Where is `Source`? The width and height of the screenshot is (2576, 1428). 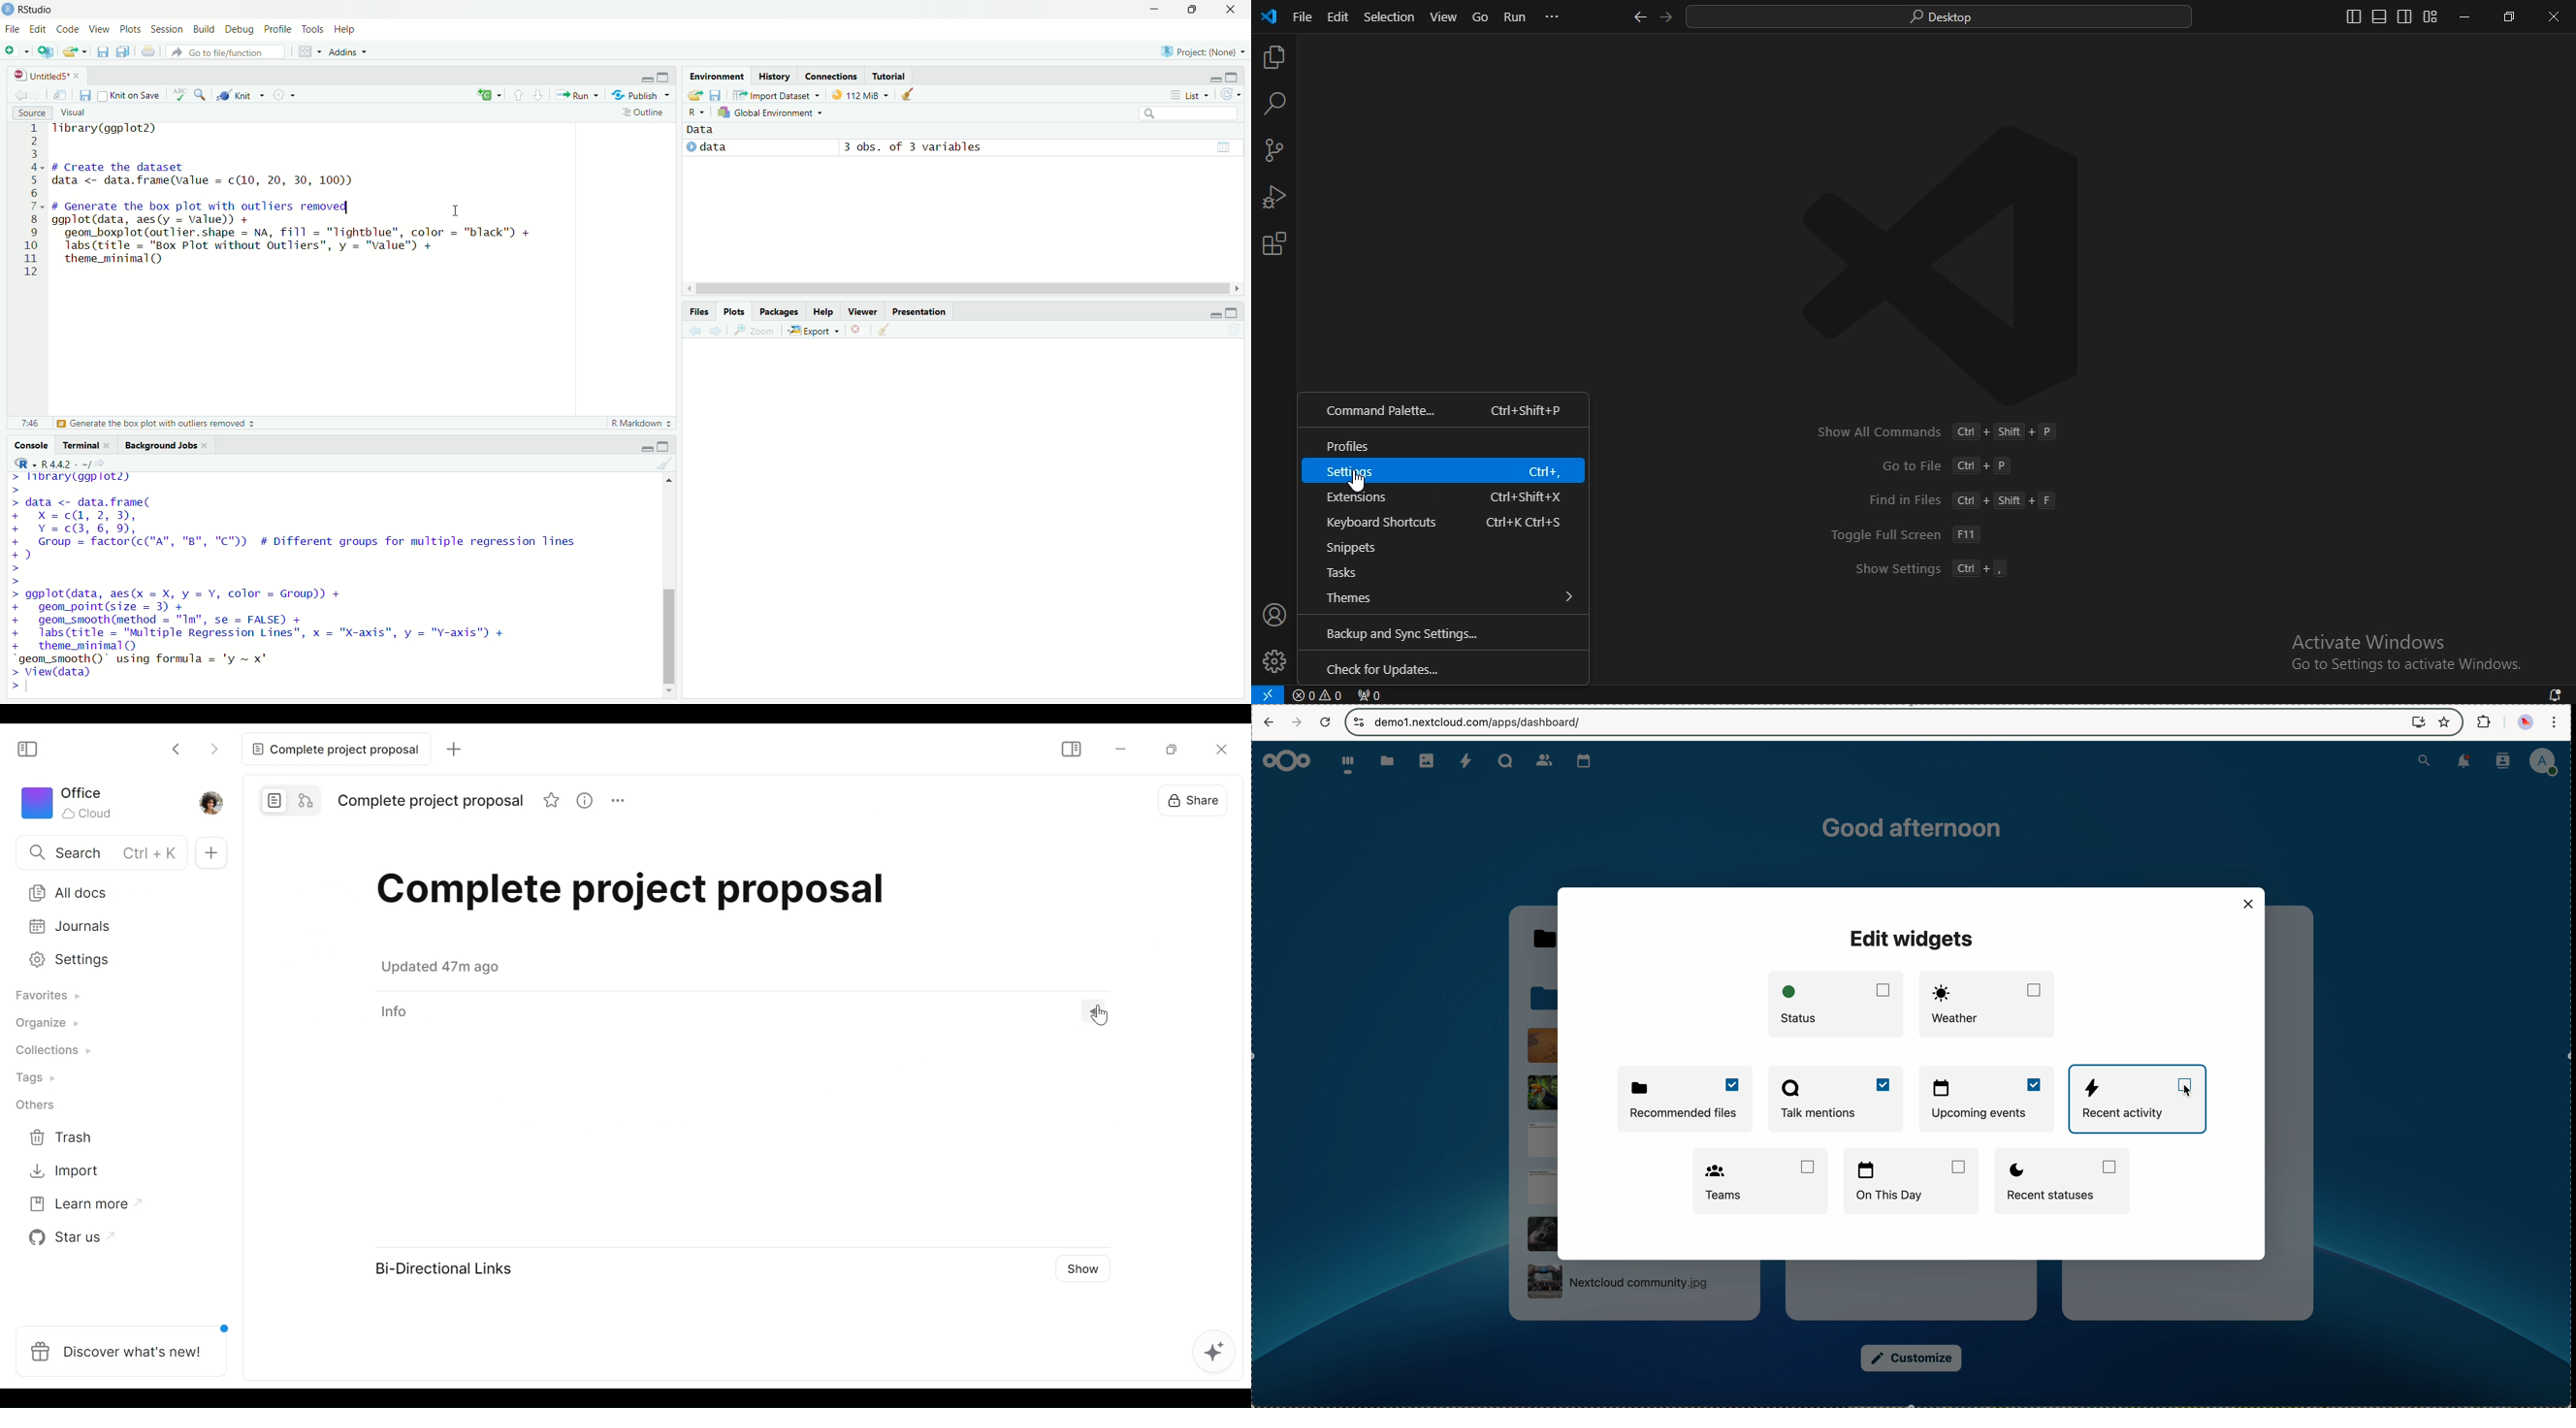 Source is located at coordinates (33, 112).